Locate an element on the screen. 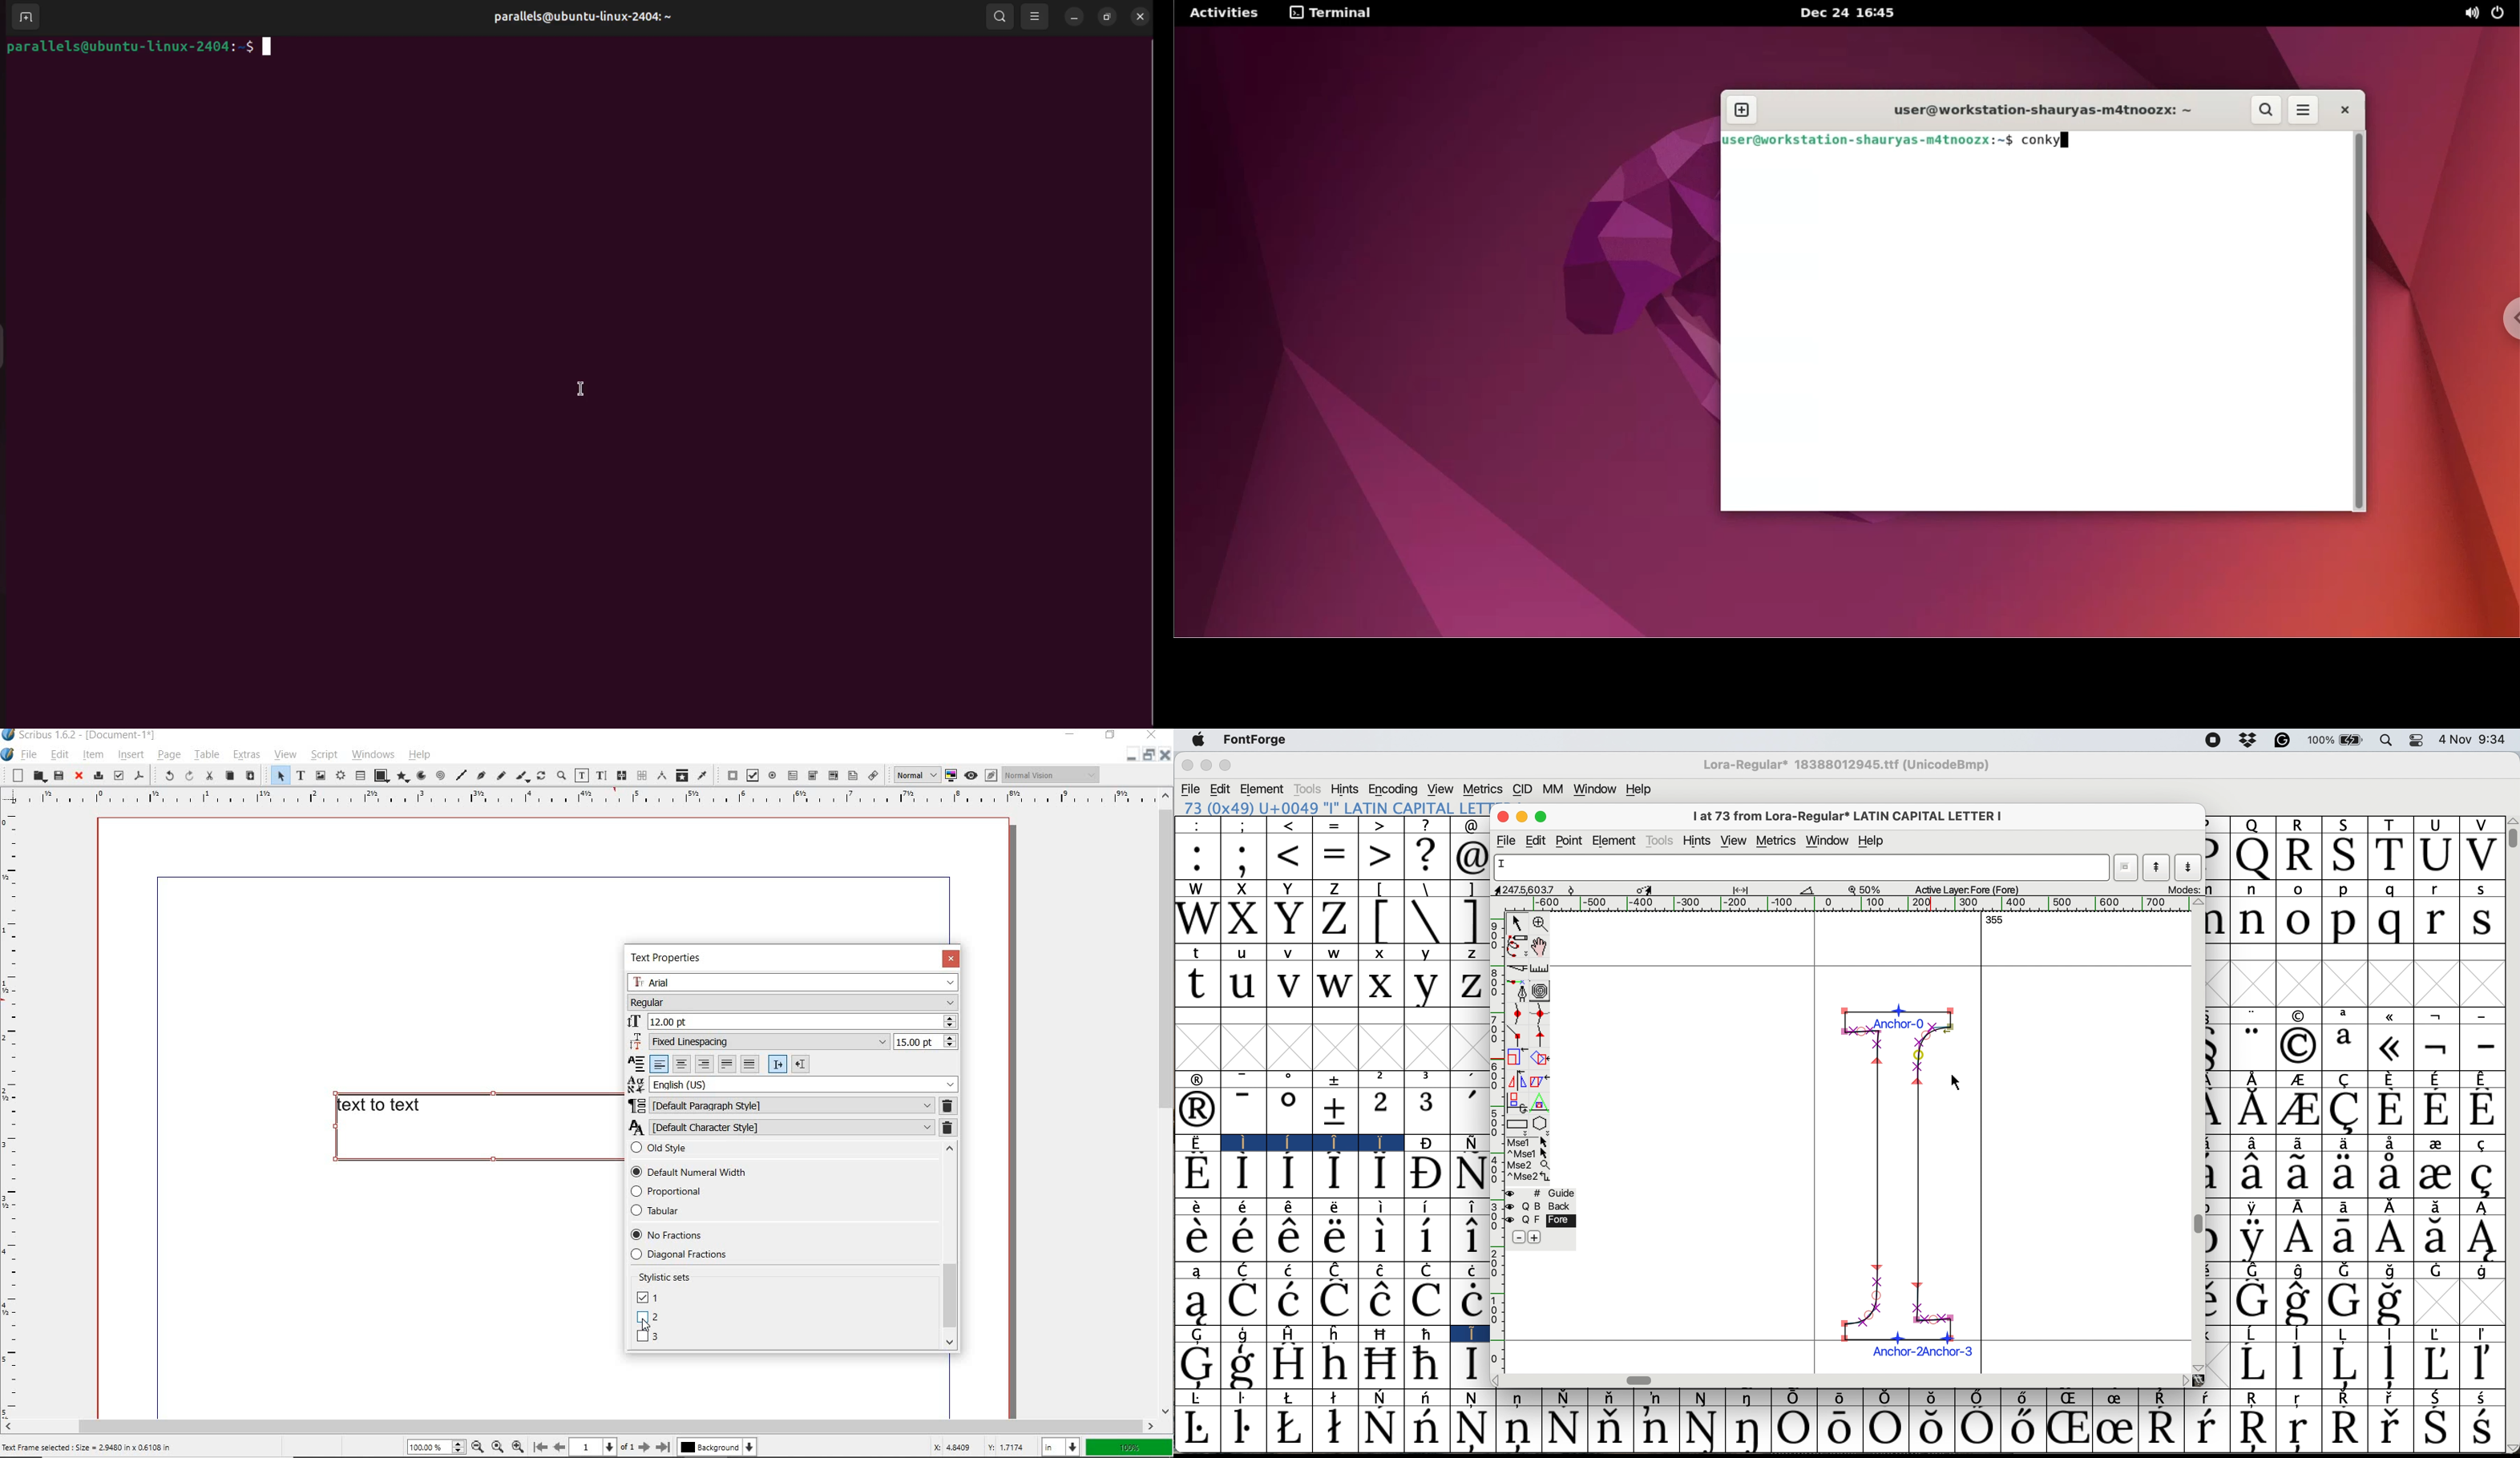 The height and width of the screenshot is (1484, 2520). Symbol is located at coordinates (2299, 1364).